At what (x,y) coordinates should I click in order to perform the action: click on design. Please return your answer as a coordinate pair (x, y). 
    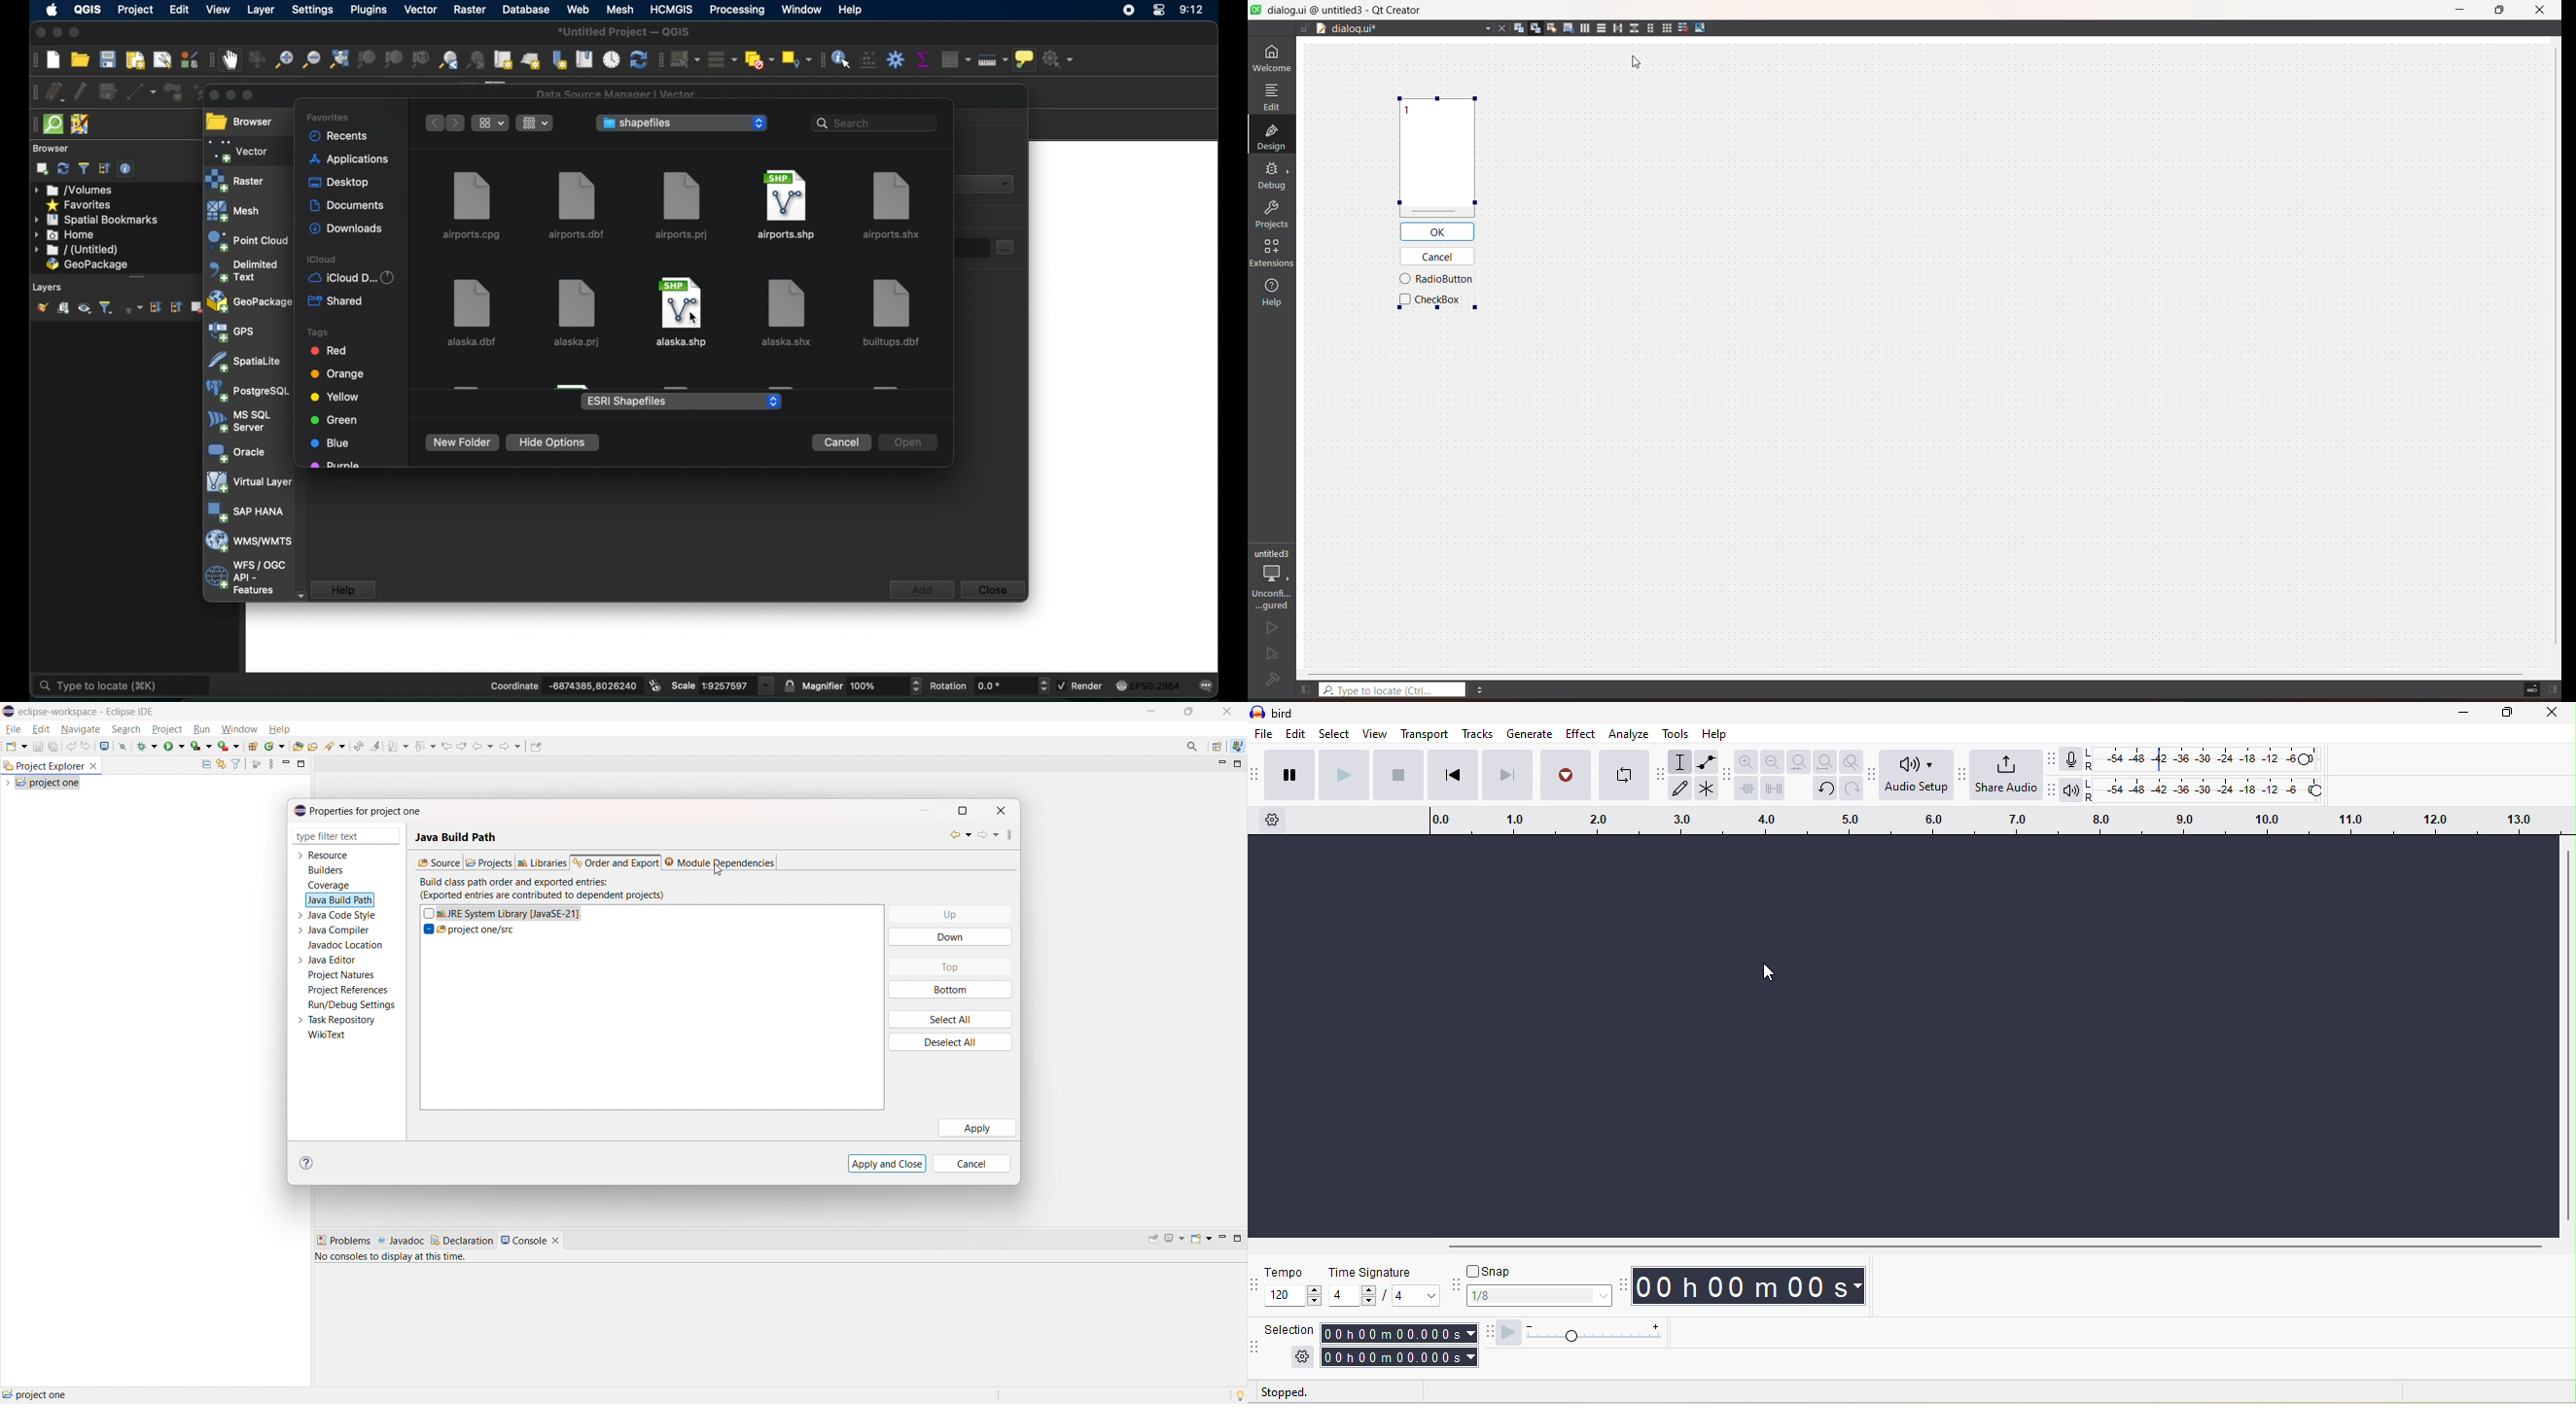
    Looking at the image, I should click on (1271, 135).